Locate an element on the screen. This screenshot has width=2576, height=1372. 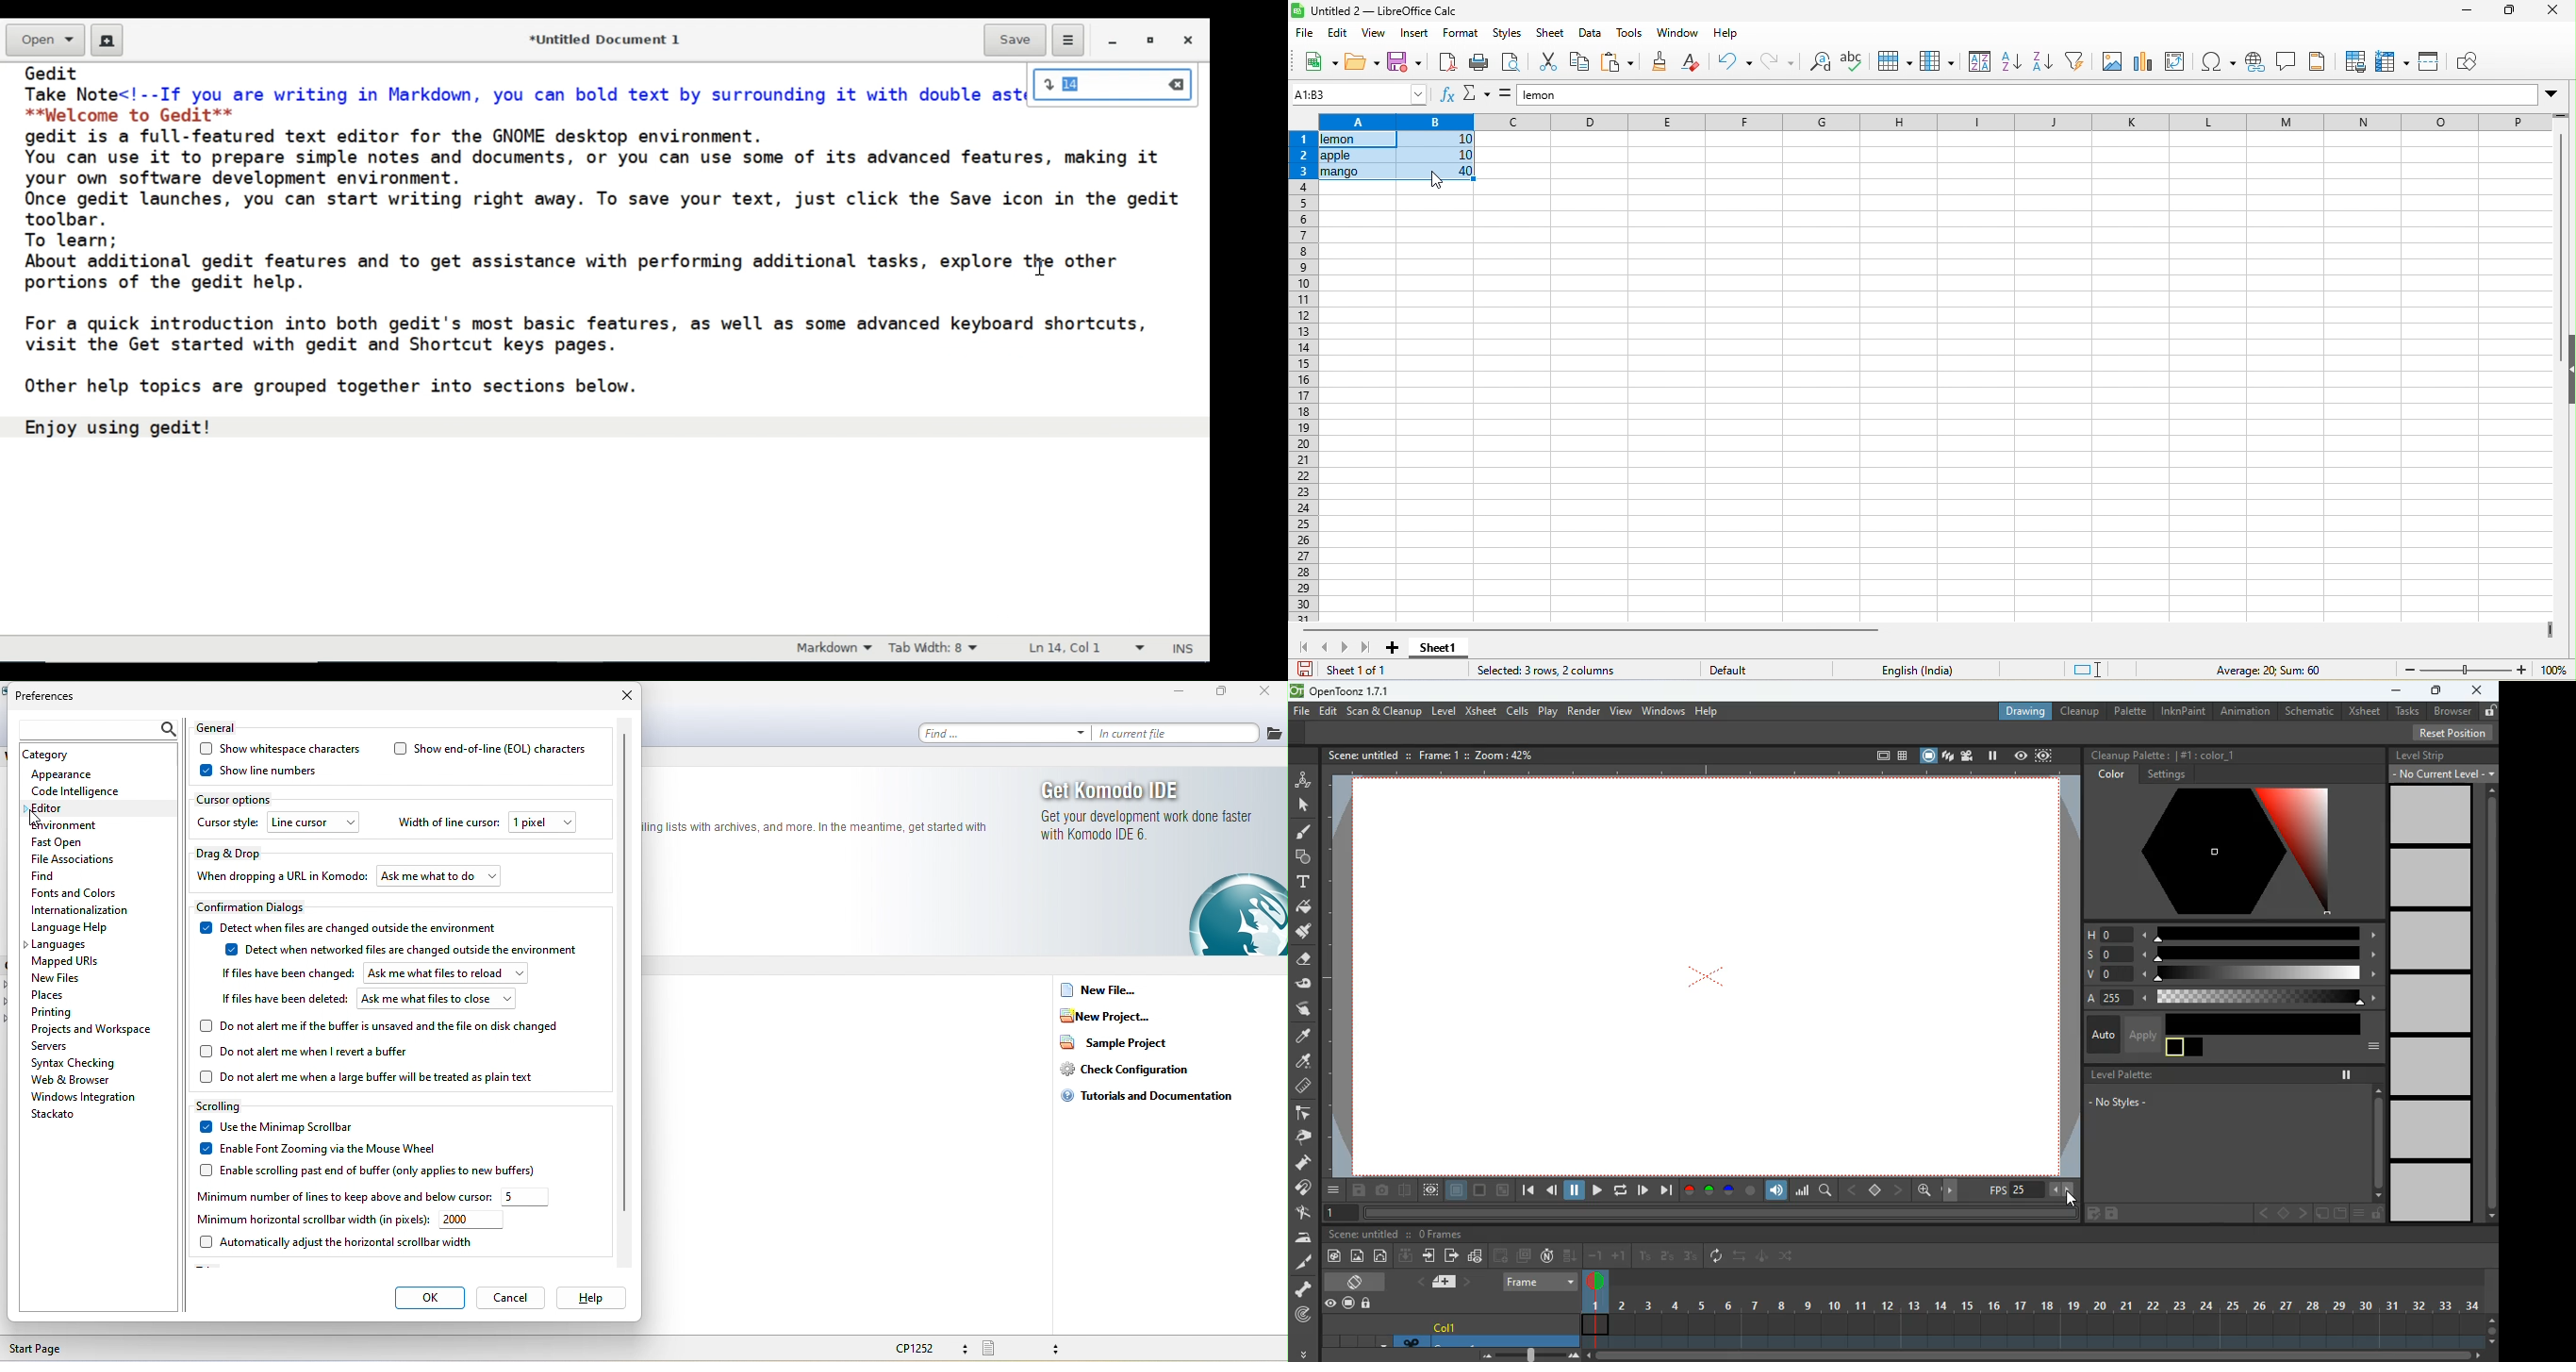
pivot table is located at coordinates (2175, 63).